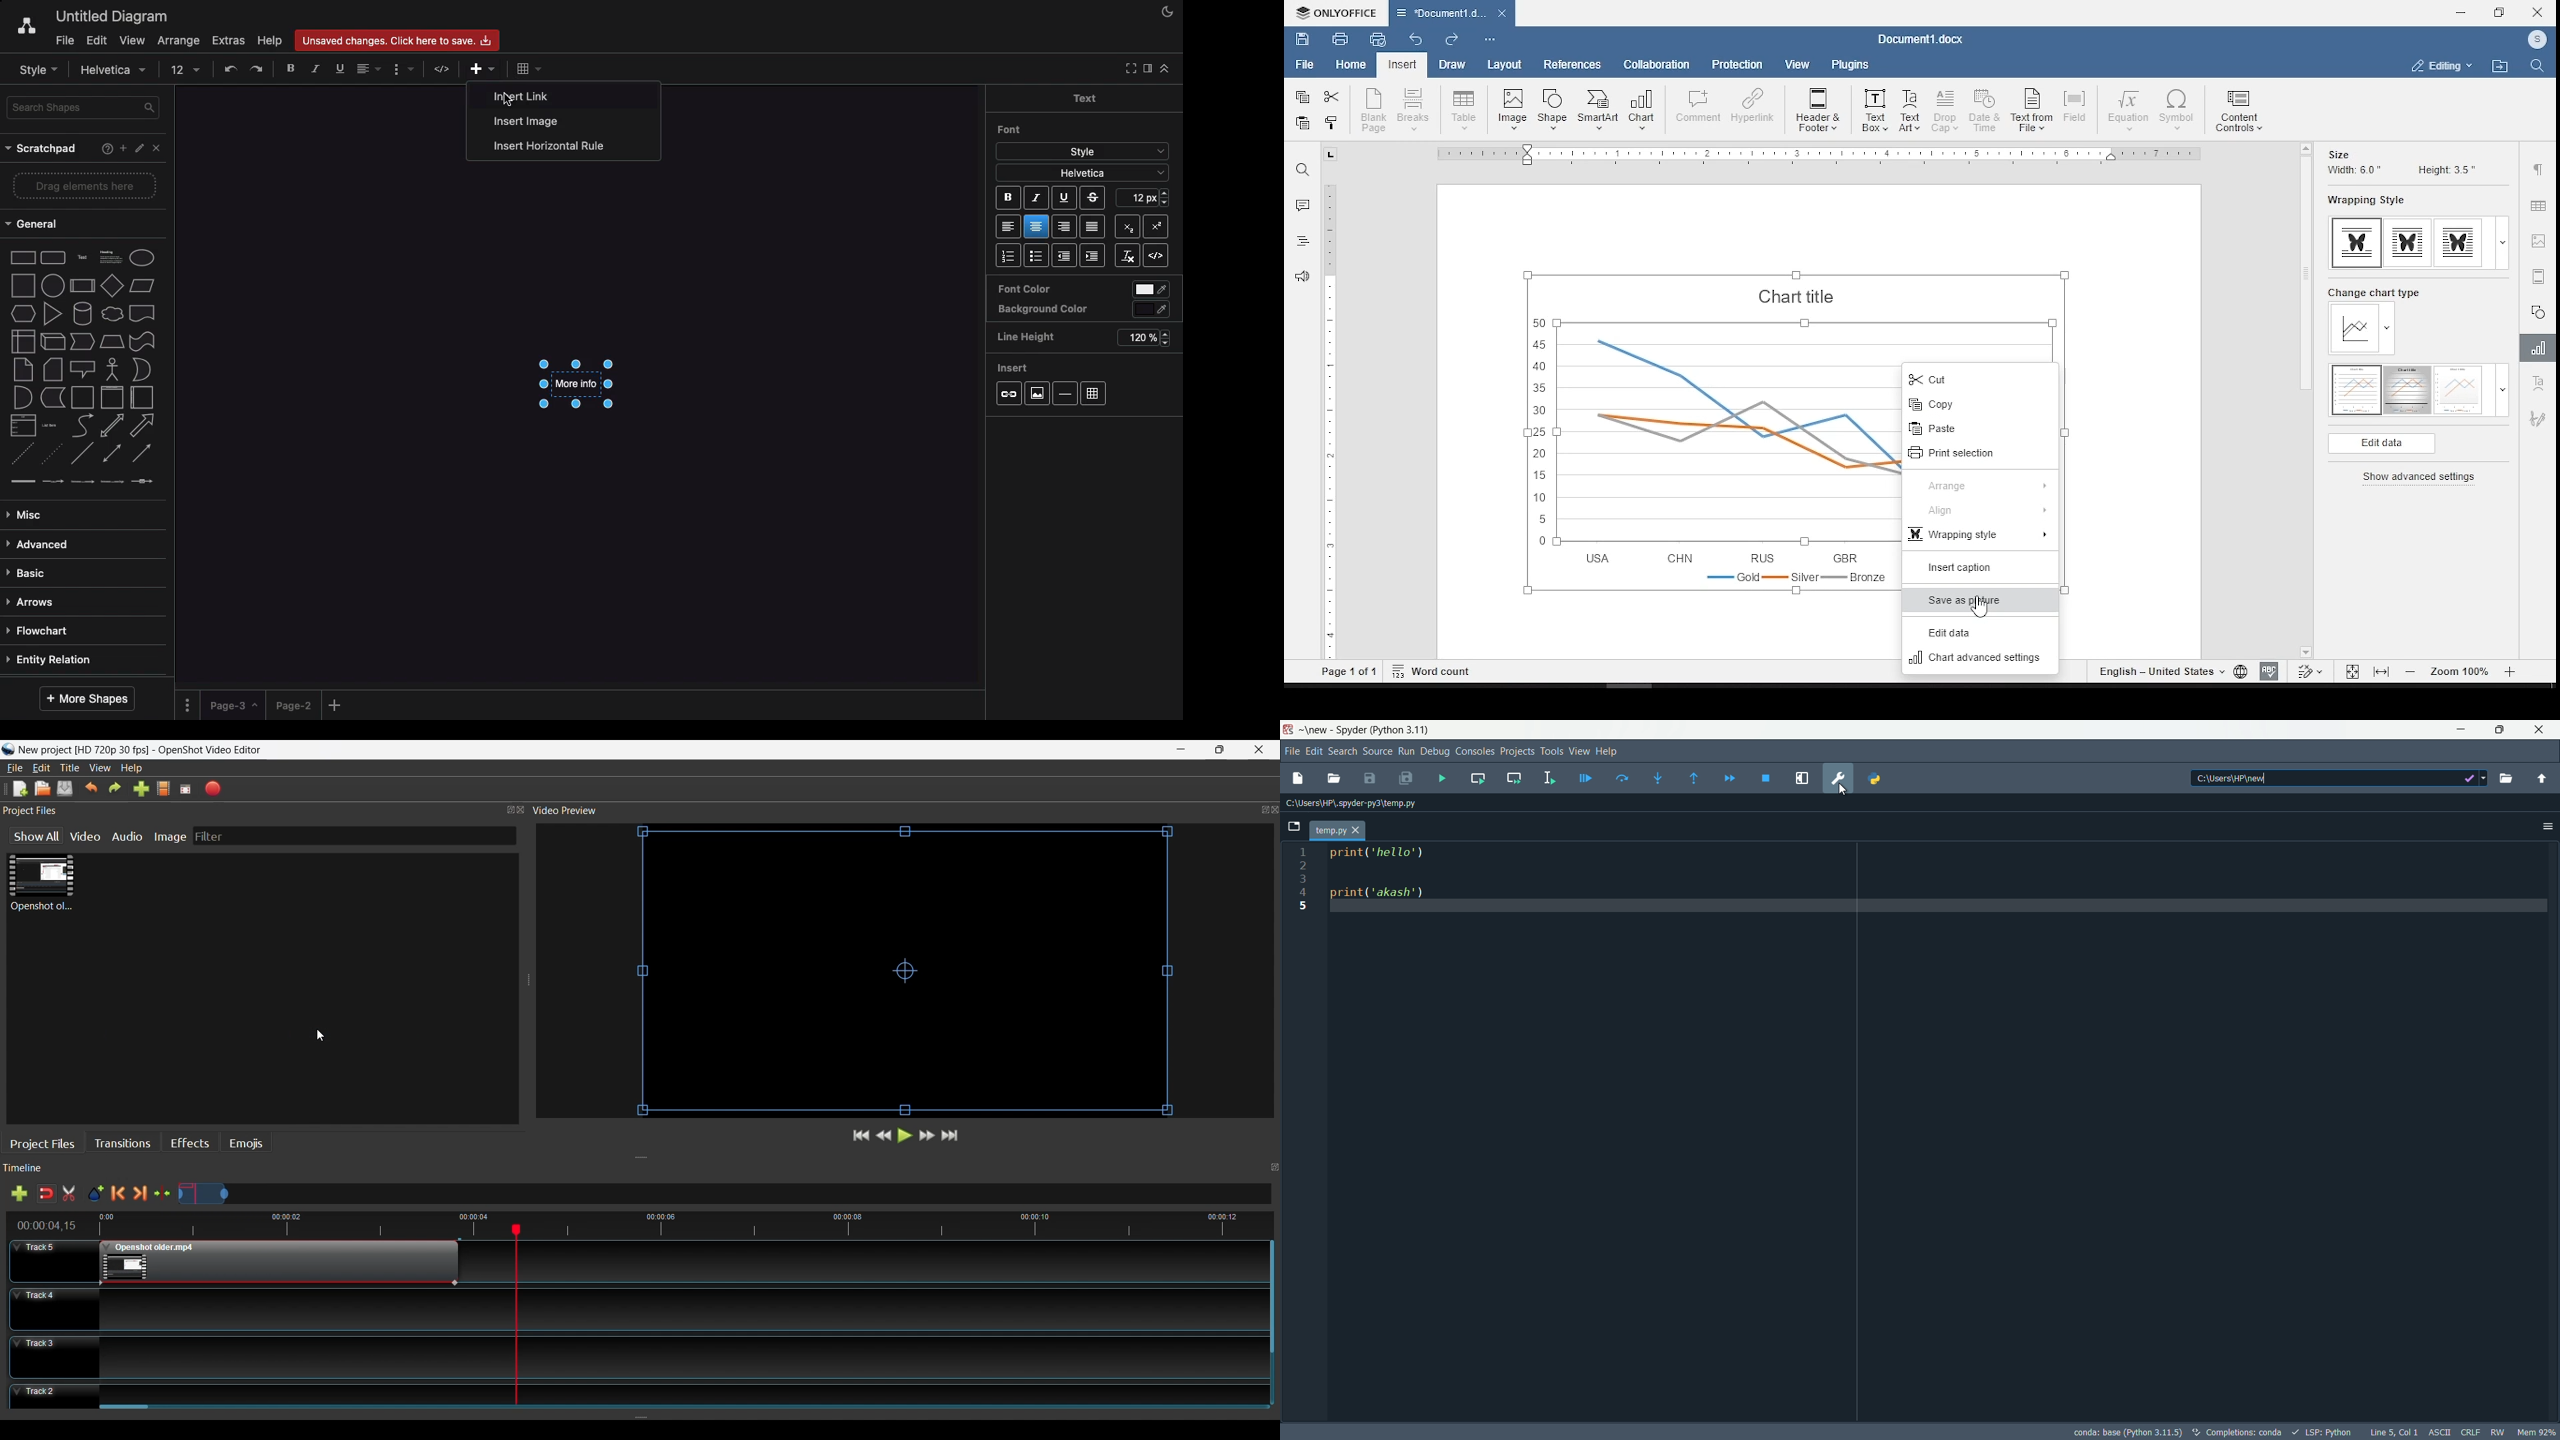 This screenshot has width=2576, height=1456. I want to click on comments, so click(1302, 206).